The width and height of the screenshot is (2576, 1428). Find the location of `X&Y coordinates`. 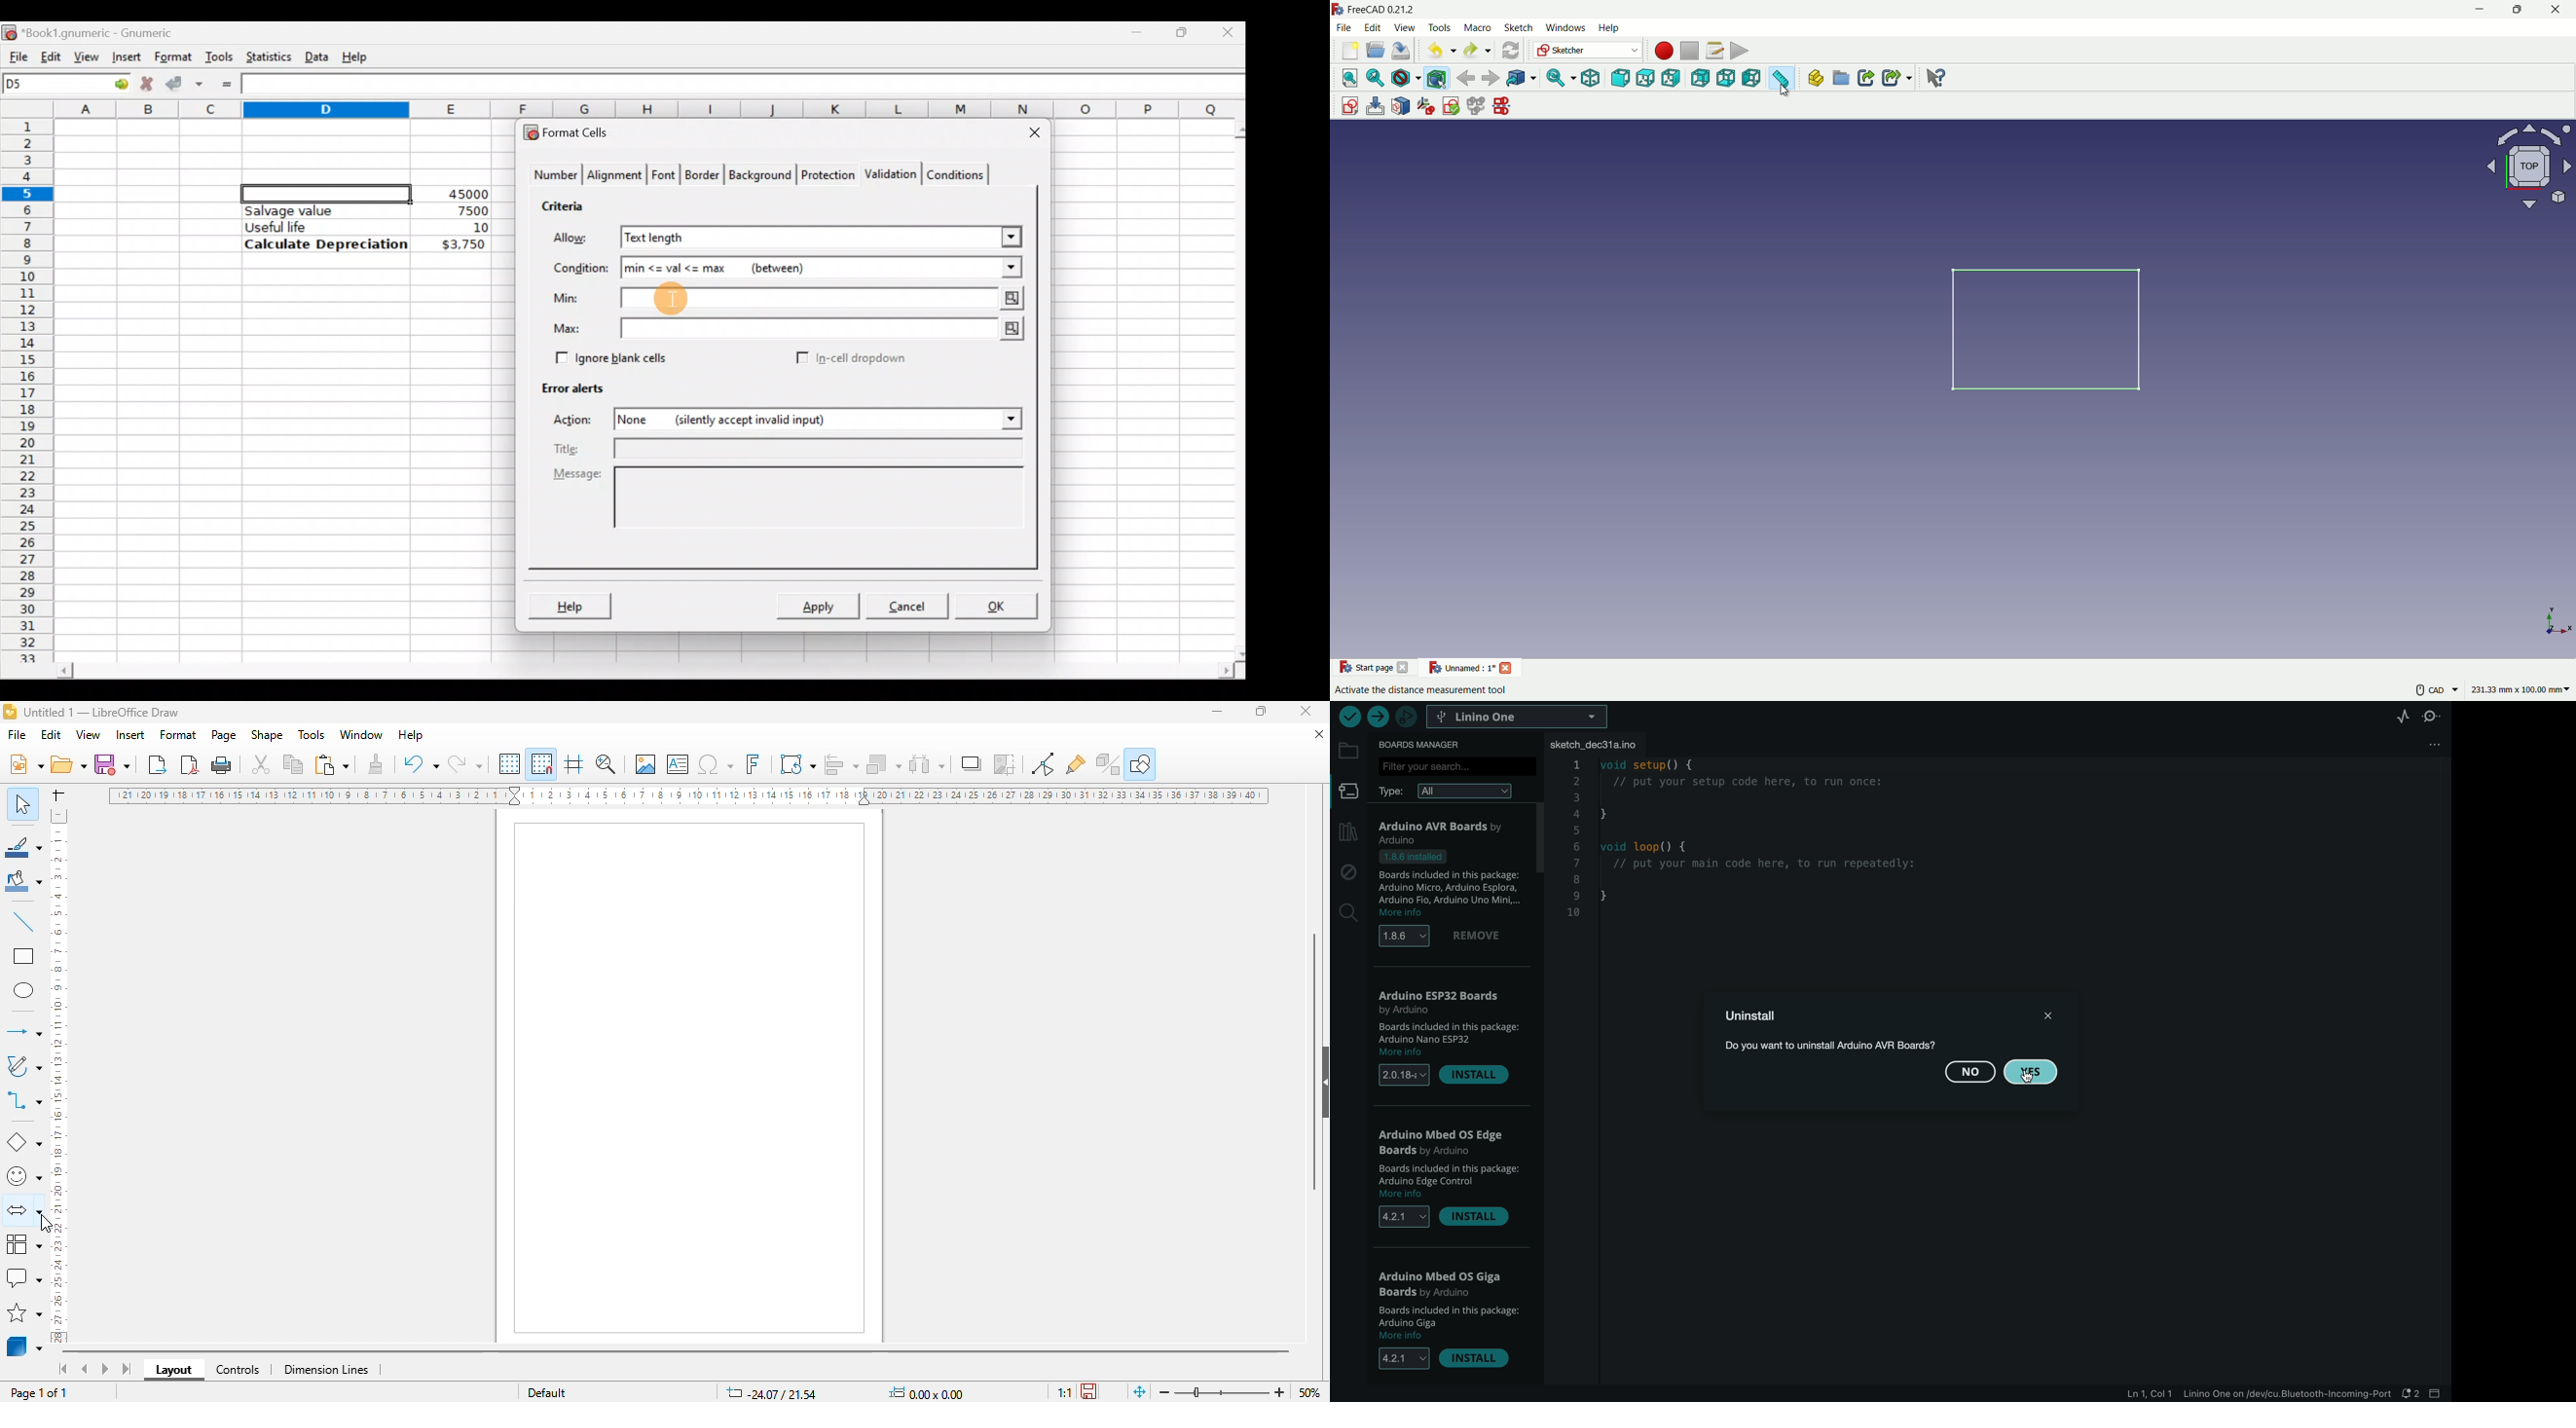

X&Y coordinates is located at coordinates (770, 1392).